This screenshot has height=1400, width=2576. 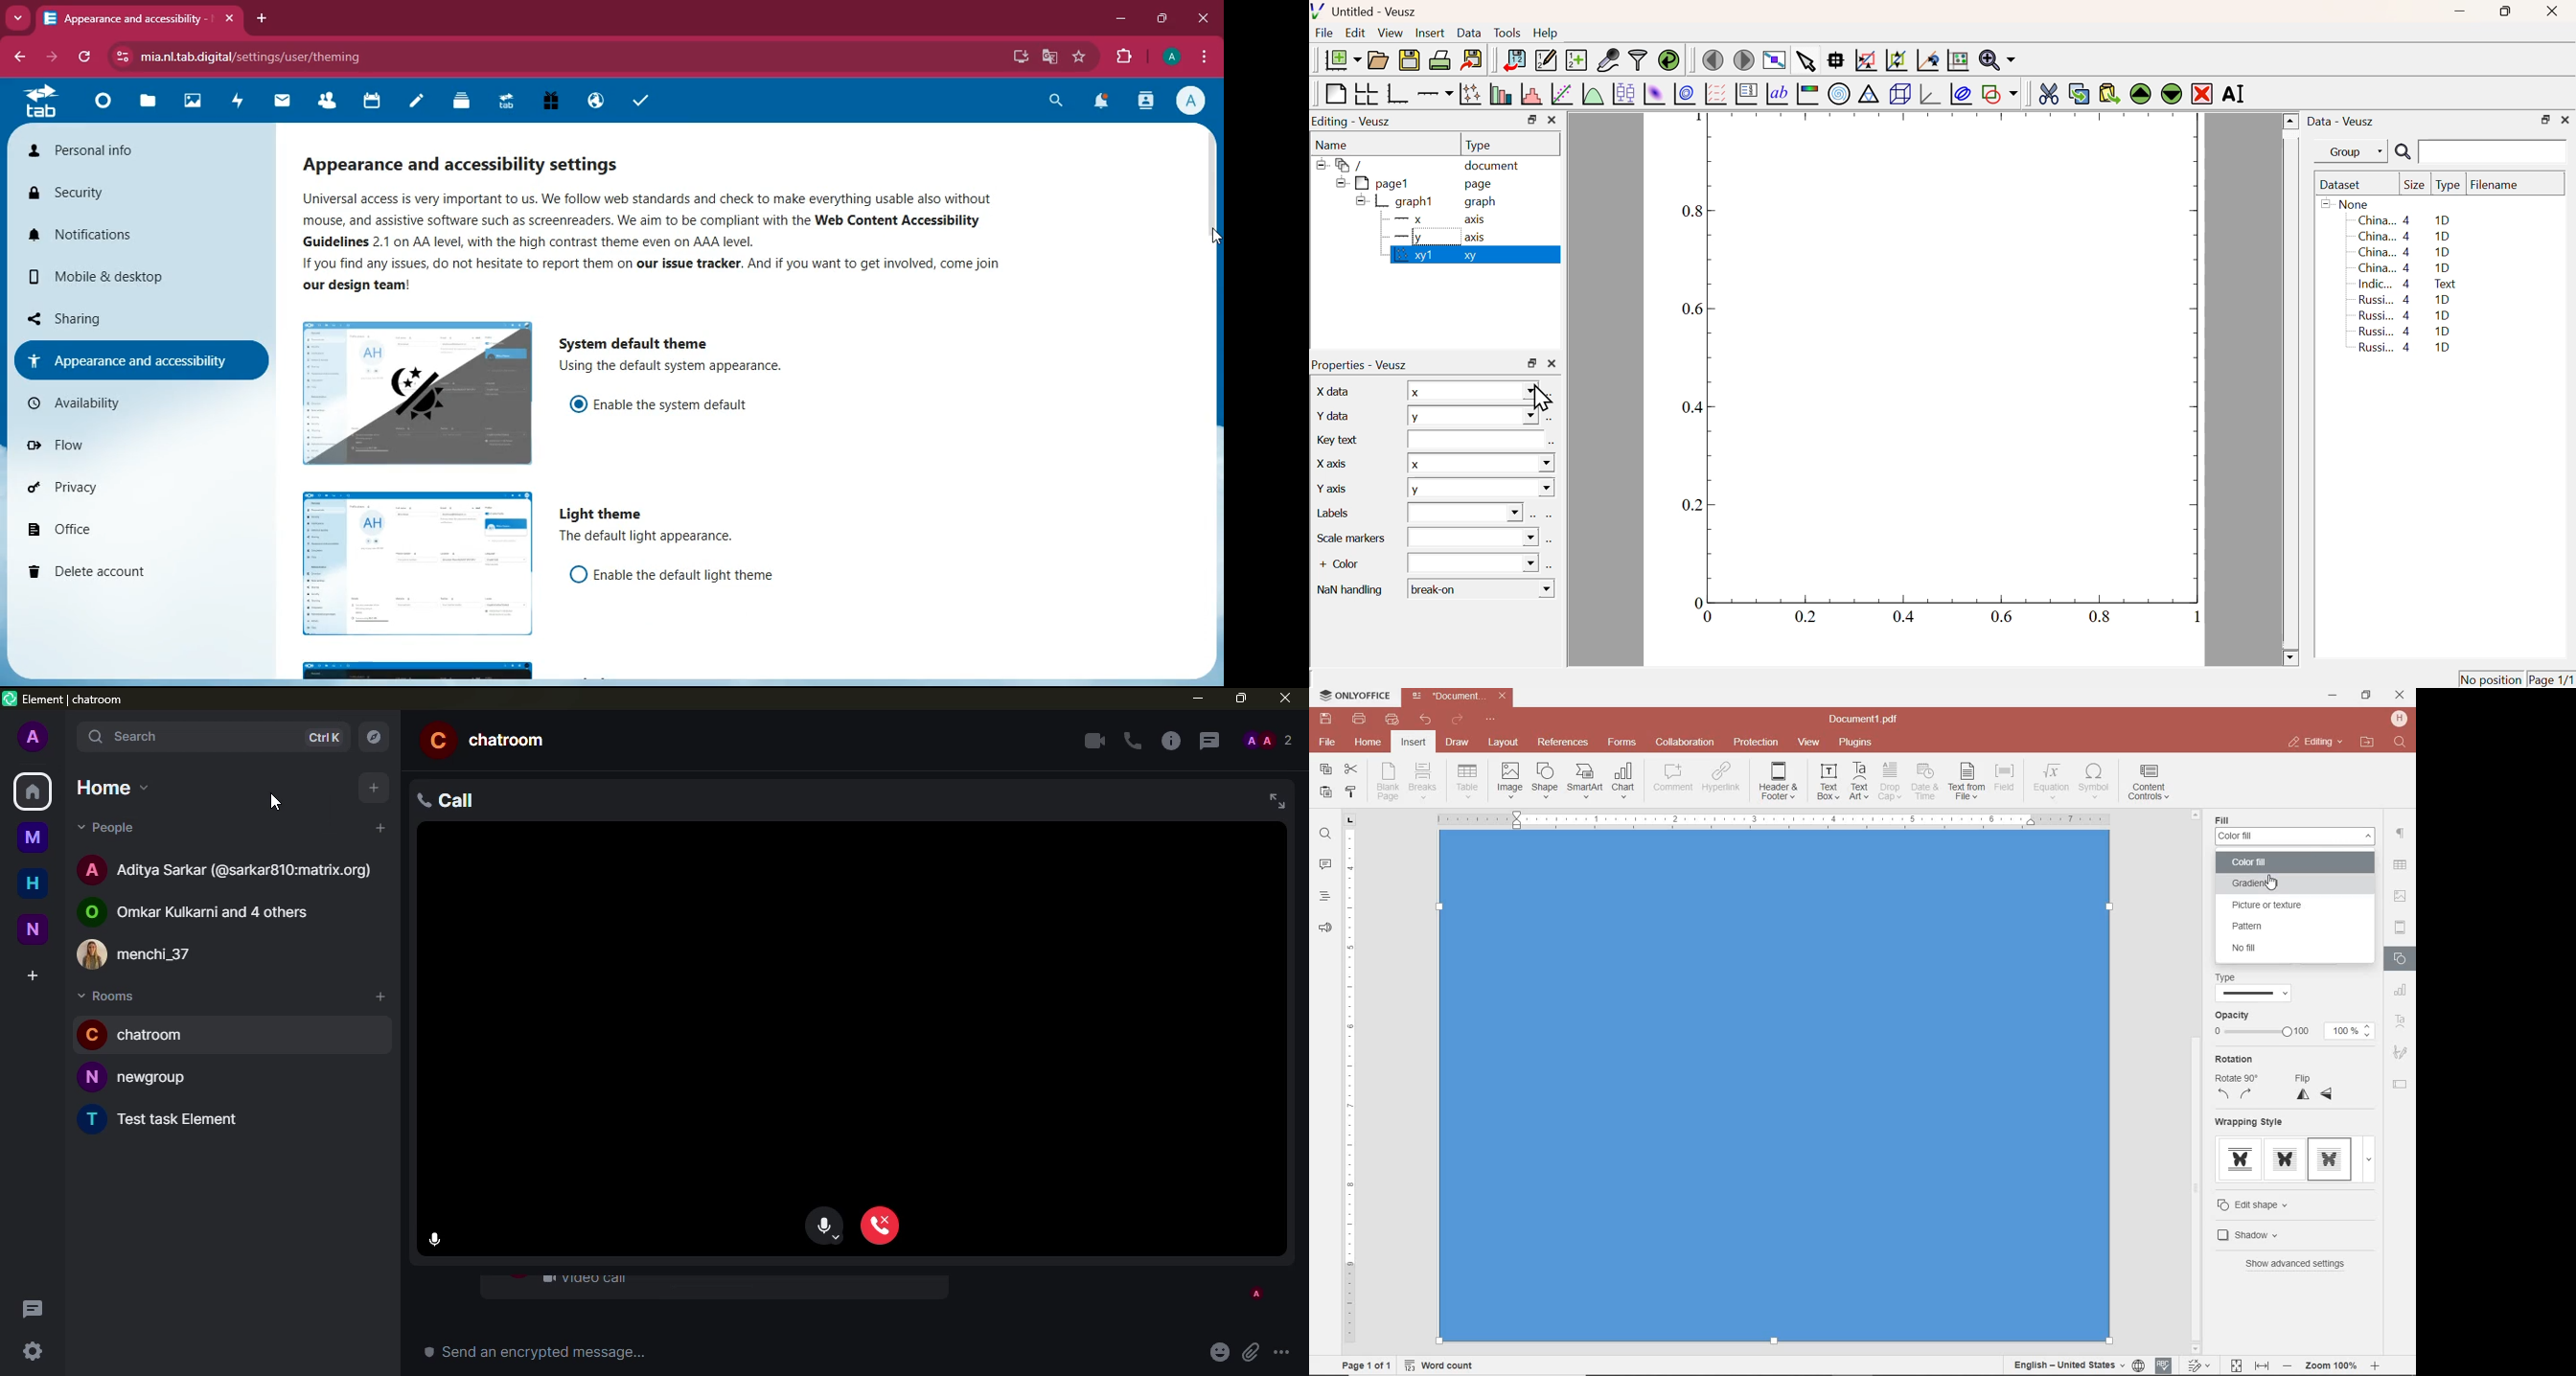 What do you see at coordinates (140, 951) in the screenshot?
I see `menchi_37` at bounding box center [140, 951].